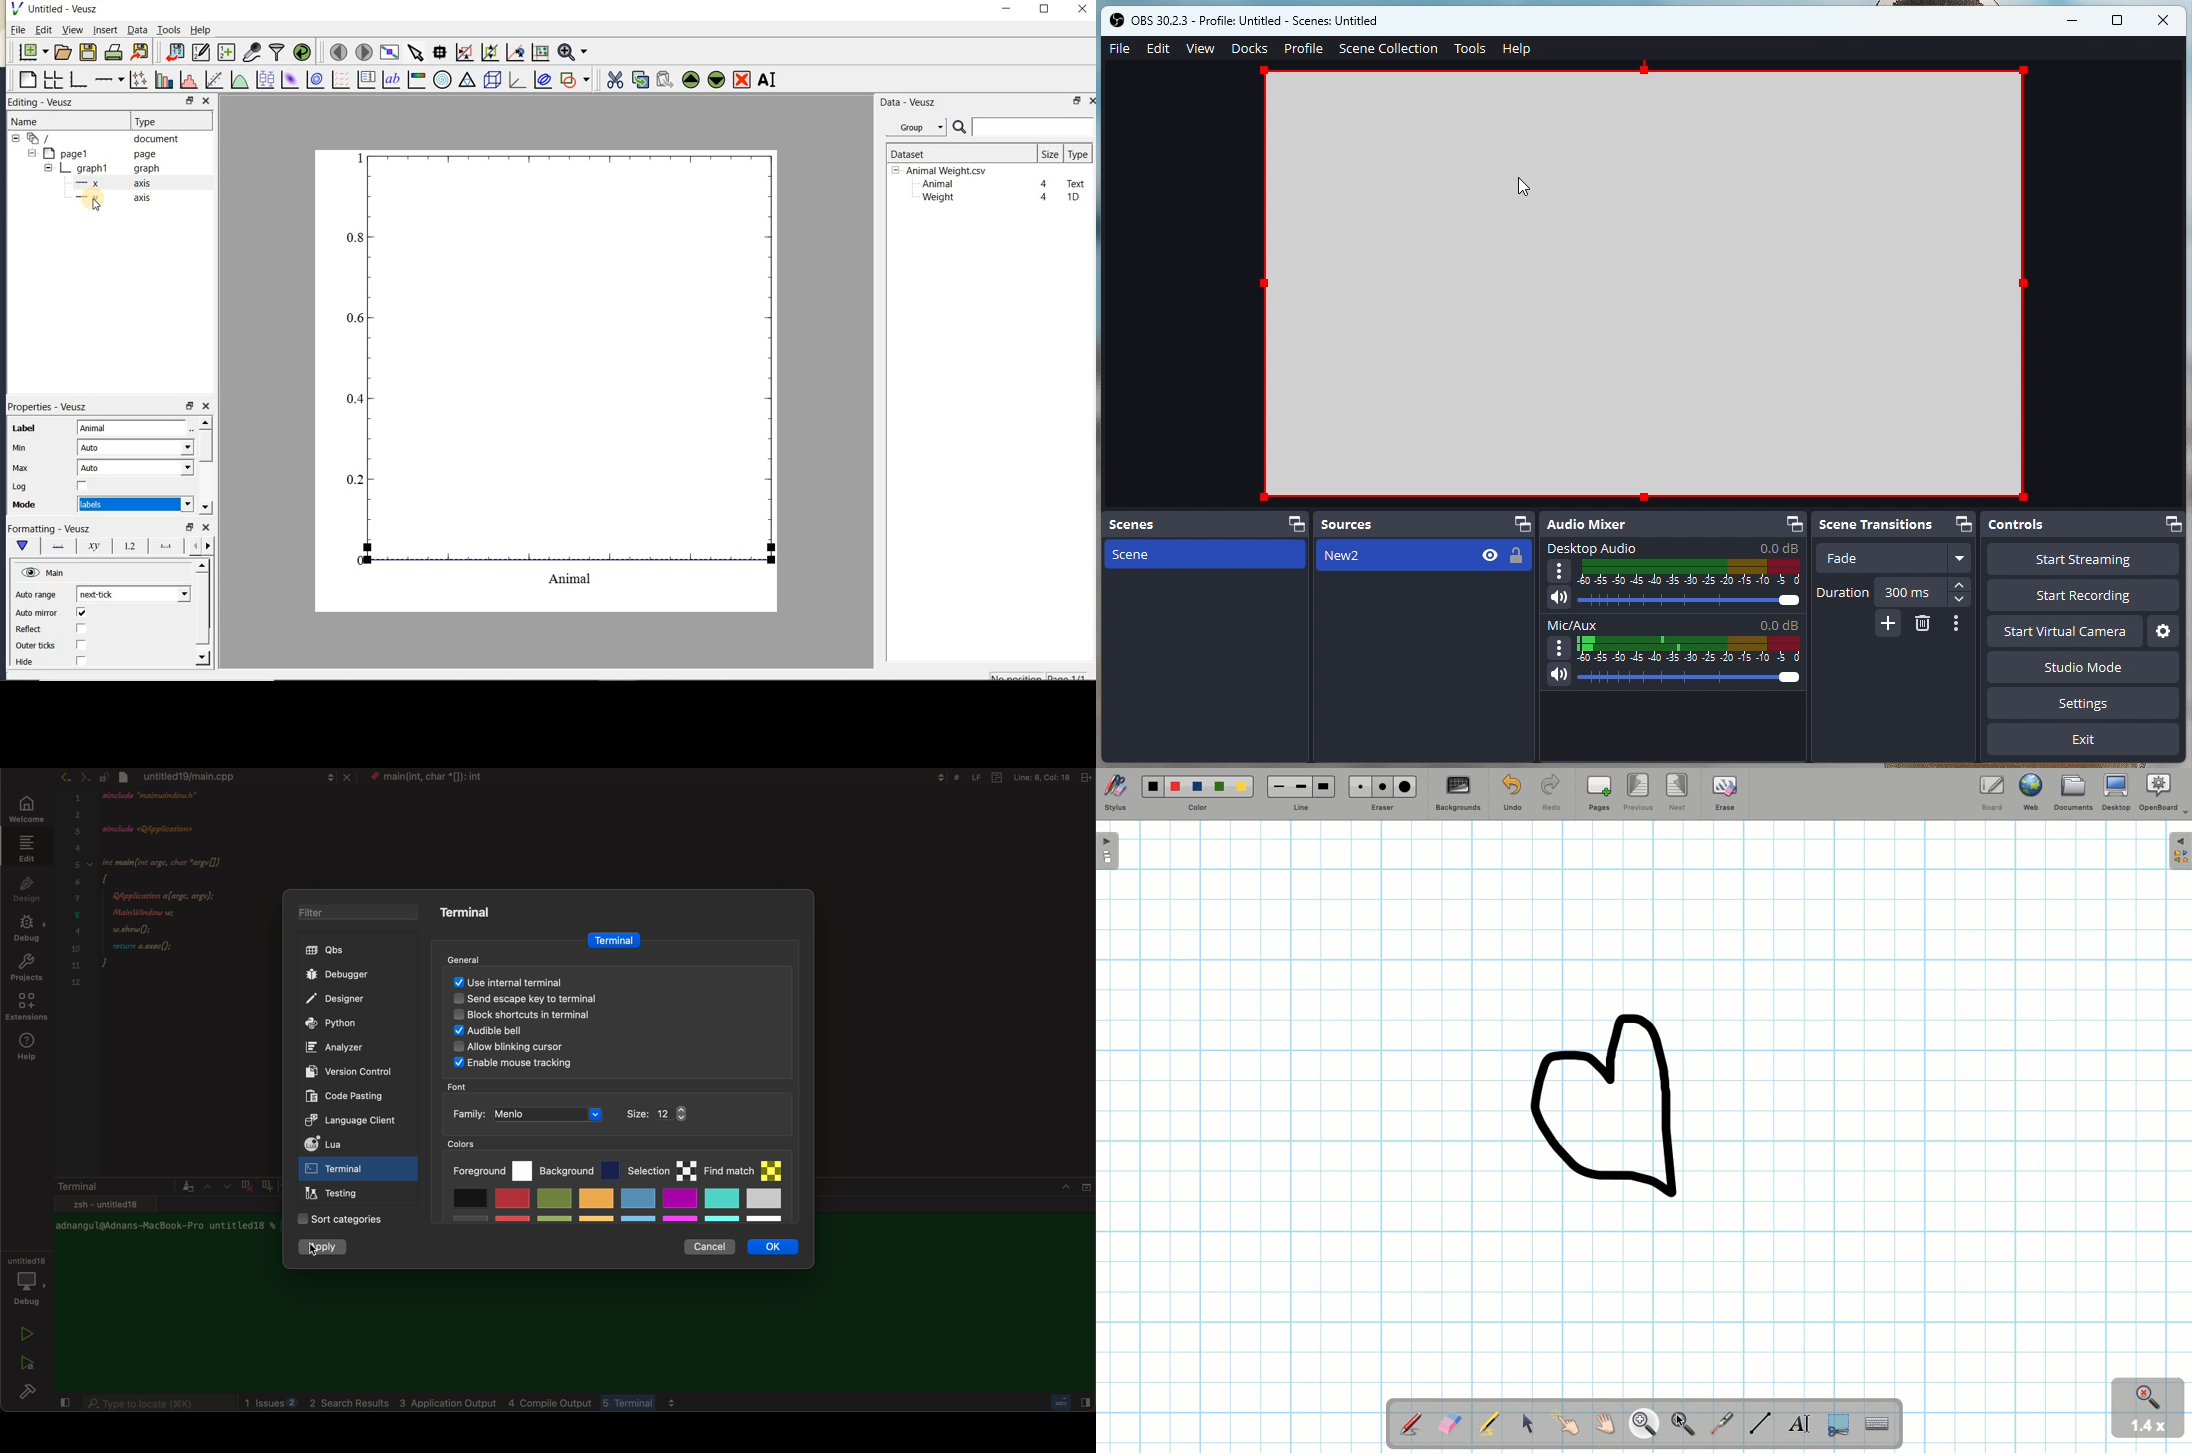 The image size is (2212, 1456). I want to click on view plot full screen, so click(389, 53).